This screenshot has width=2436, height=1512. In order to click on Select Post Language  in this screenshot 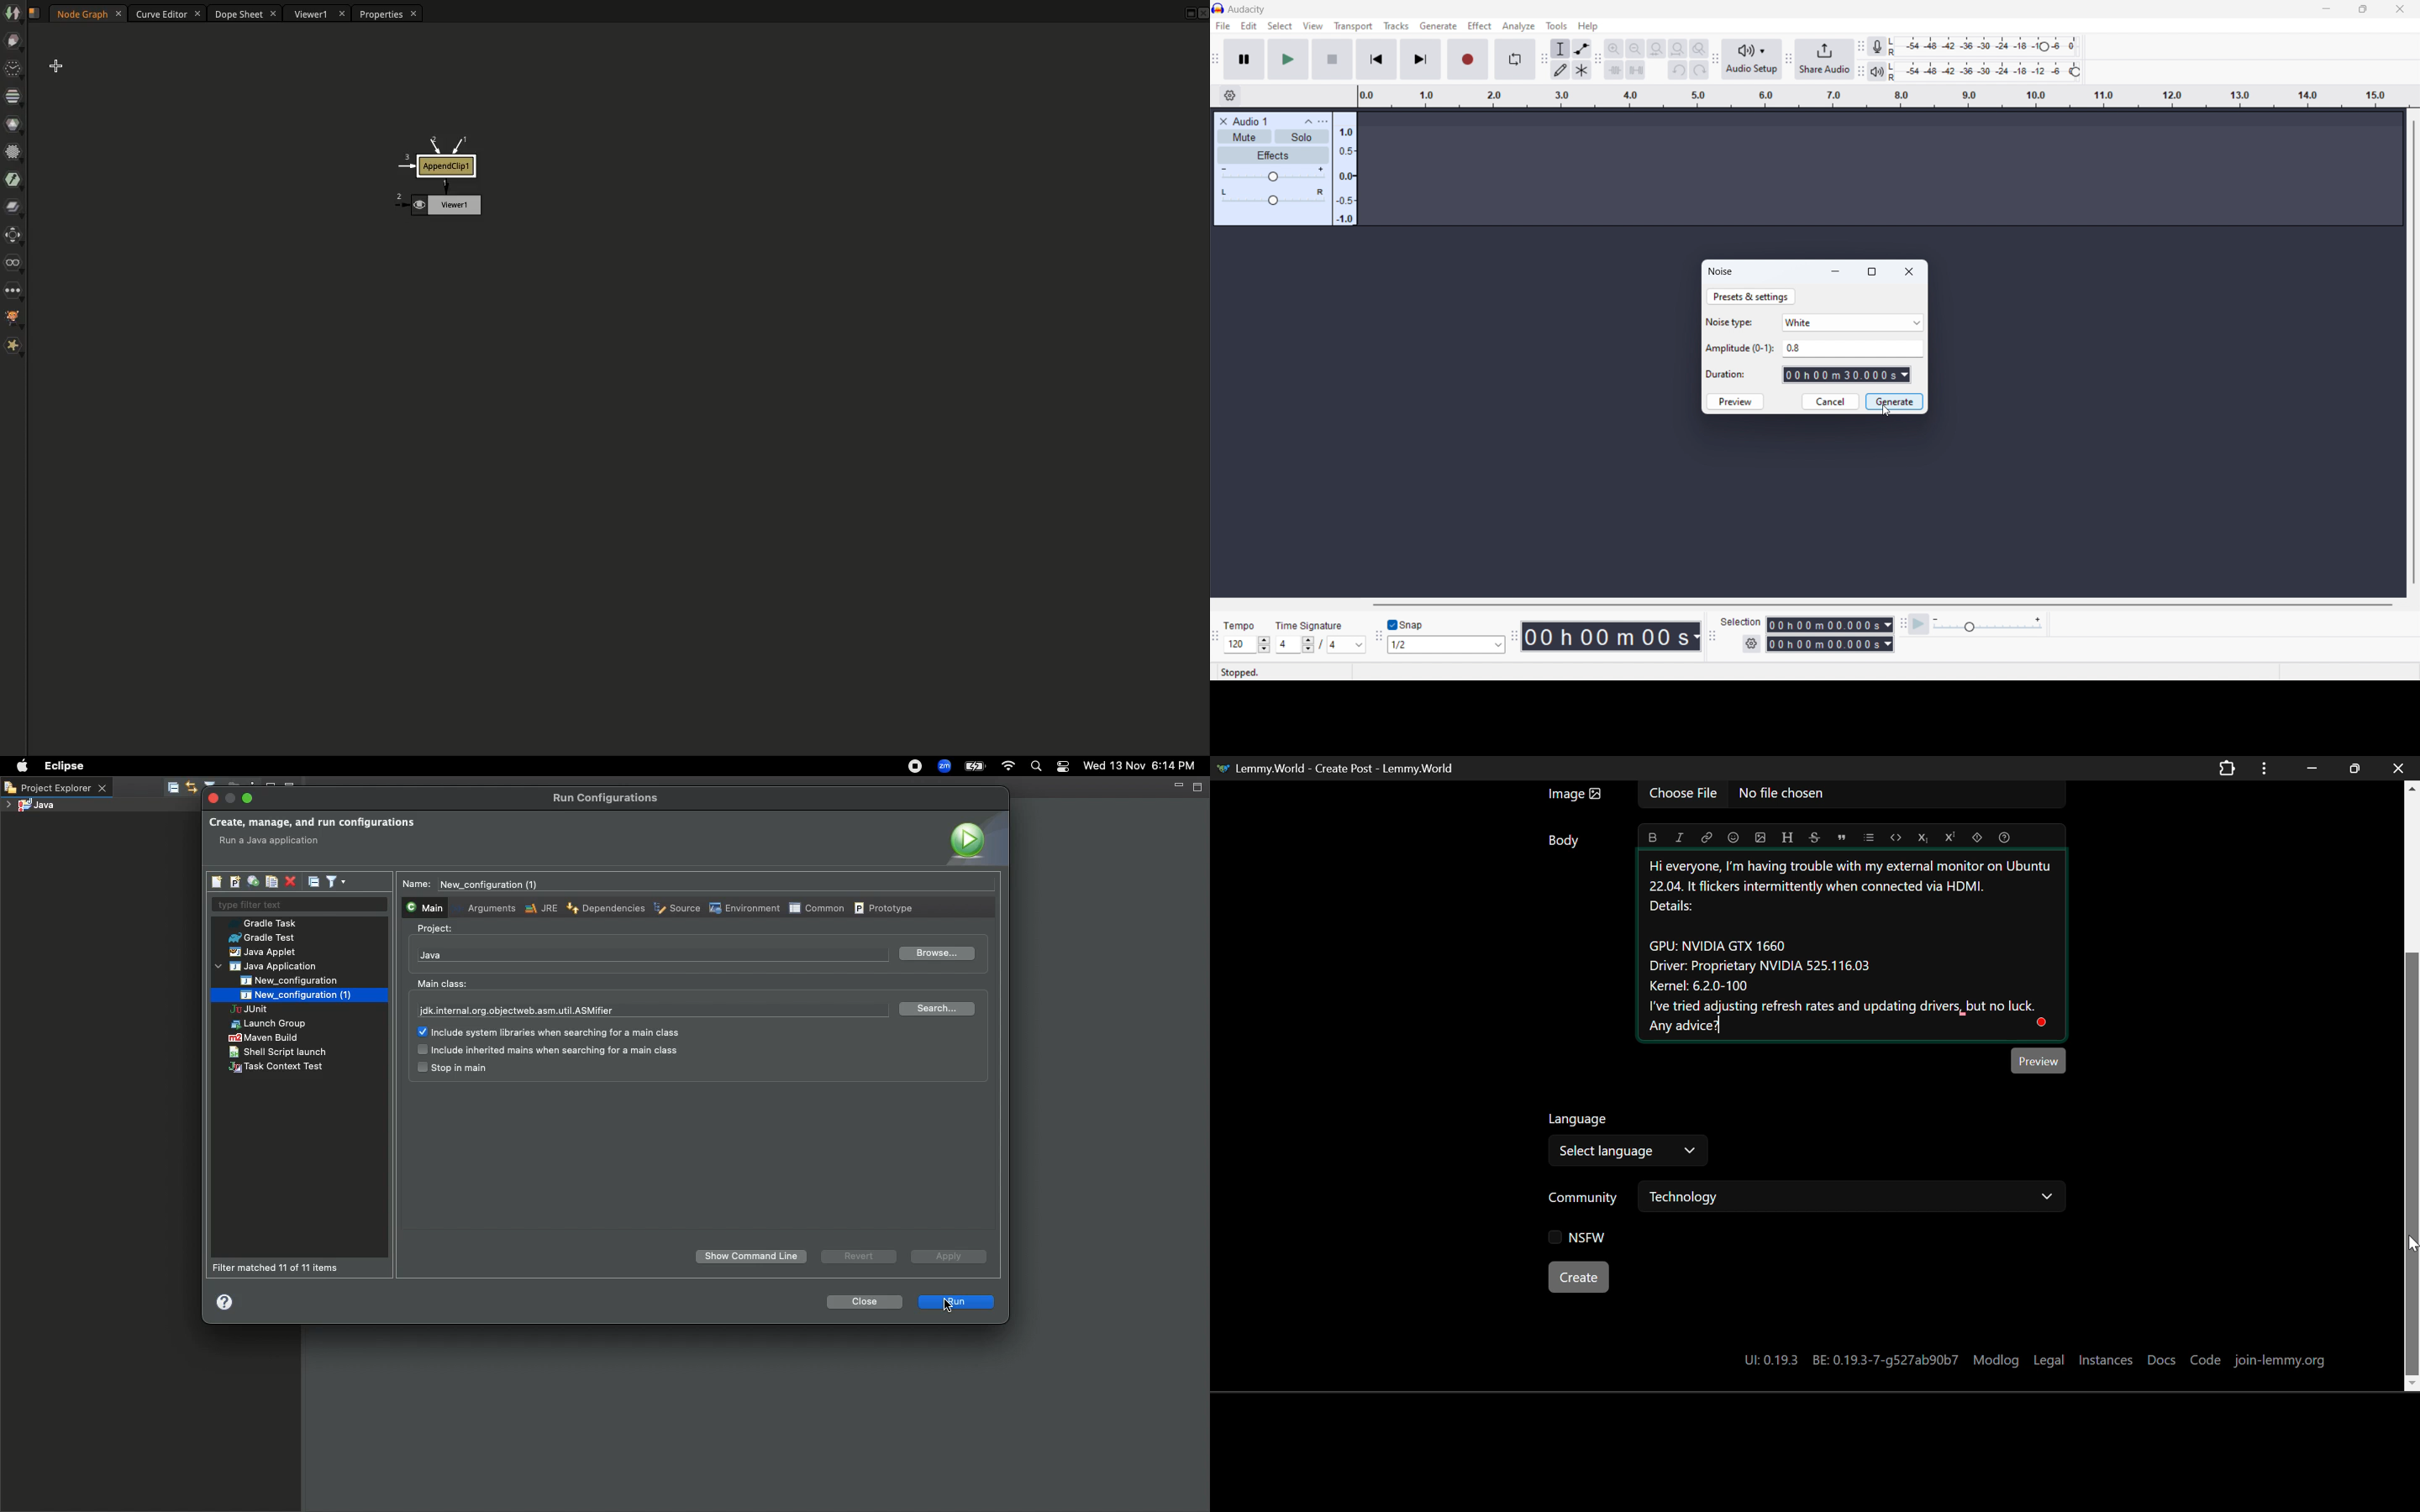, I will do `click(1625, 1142)`.